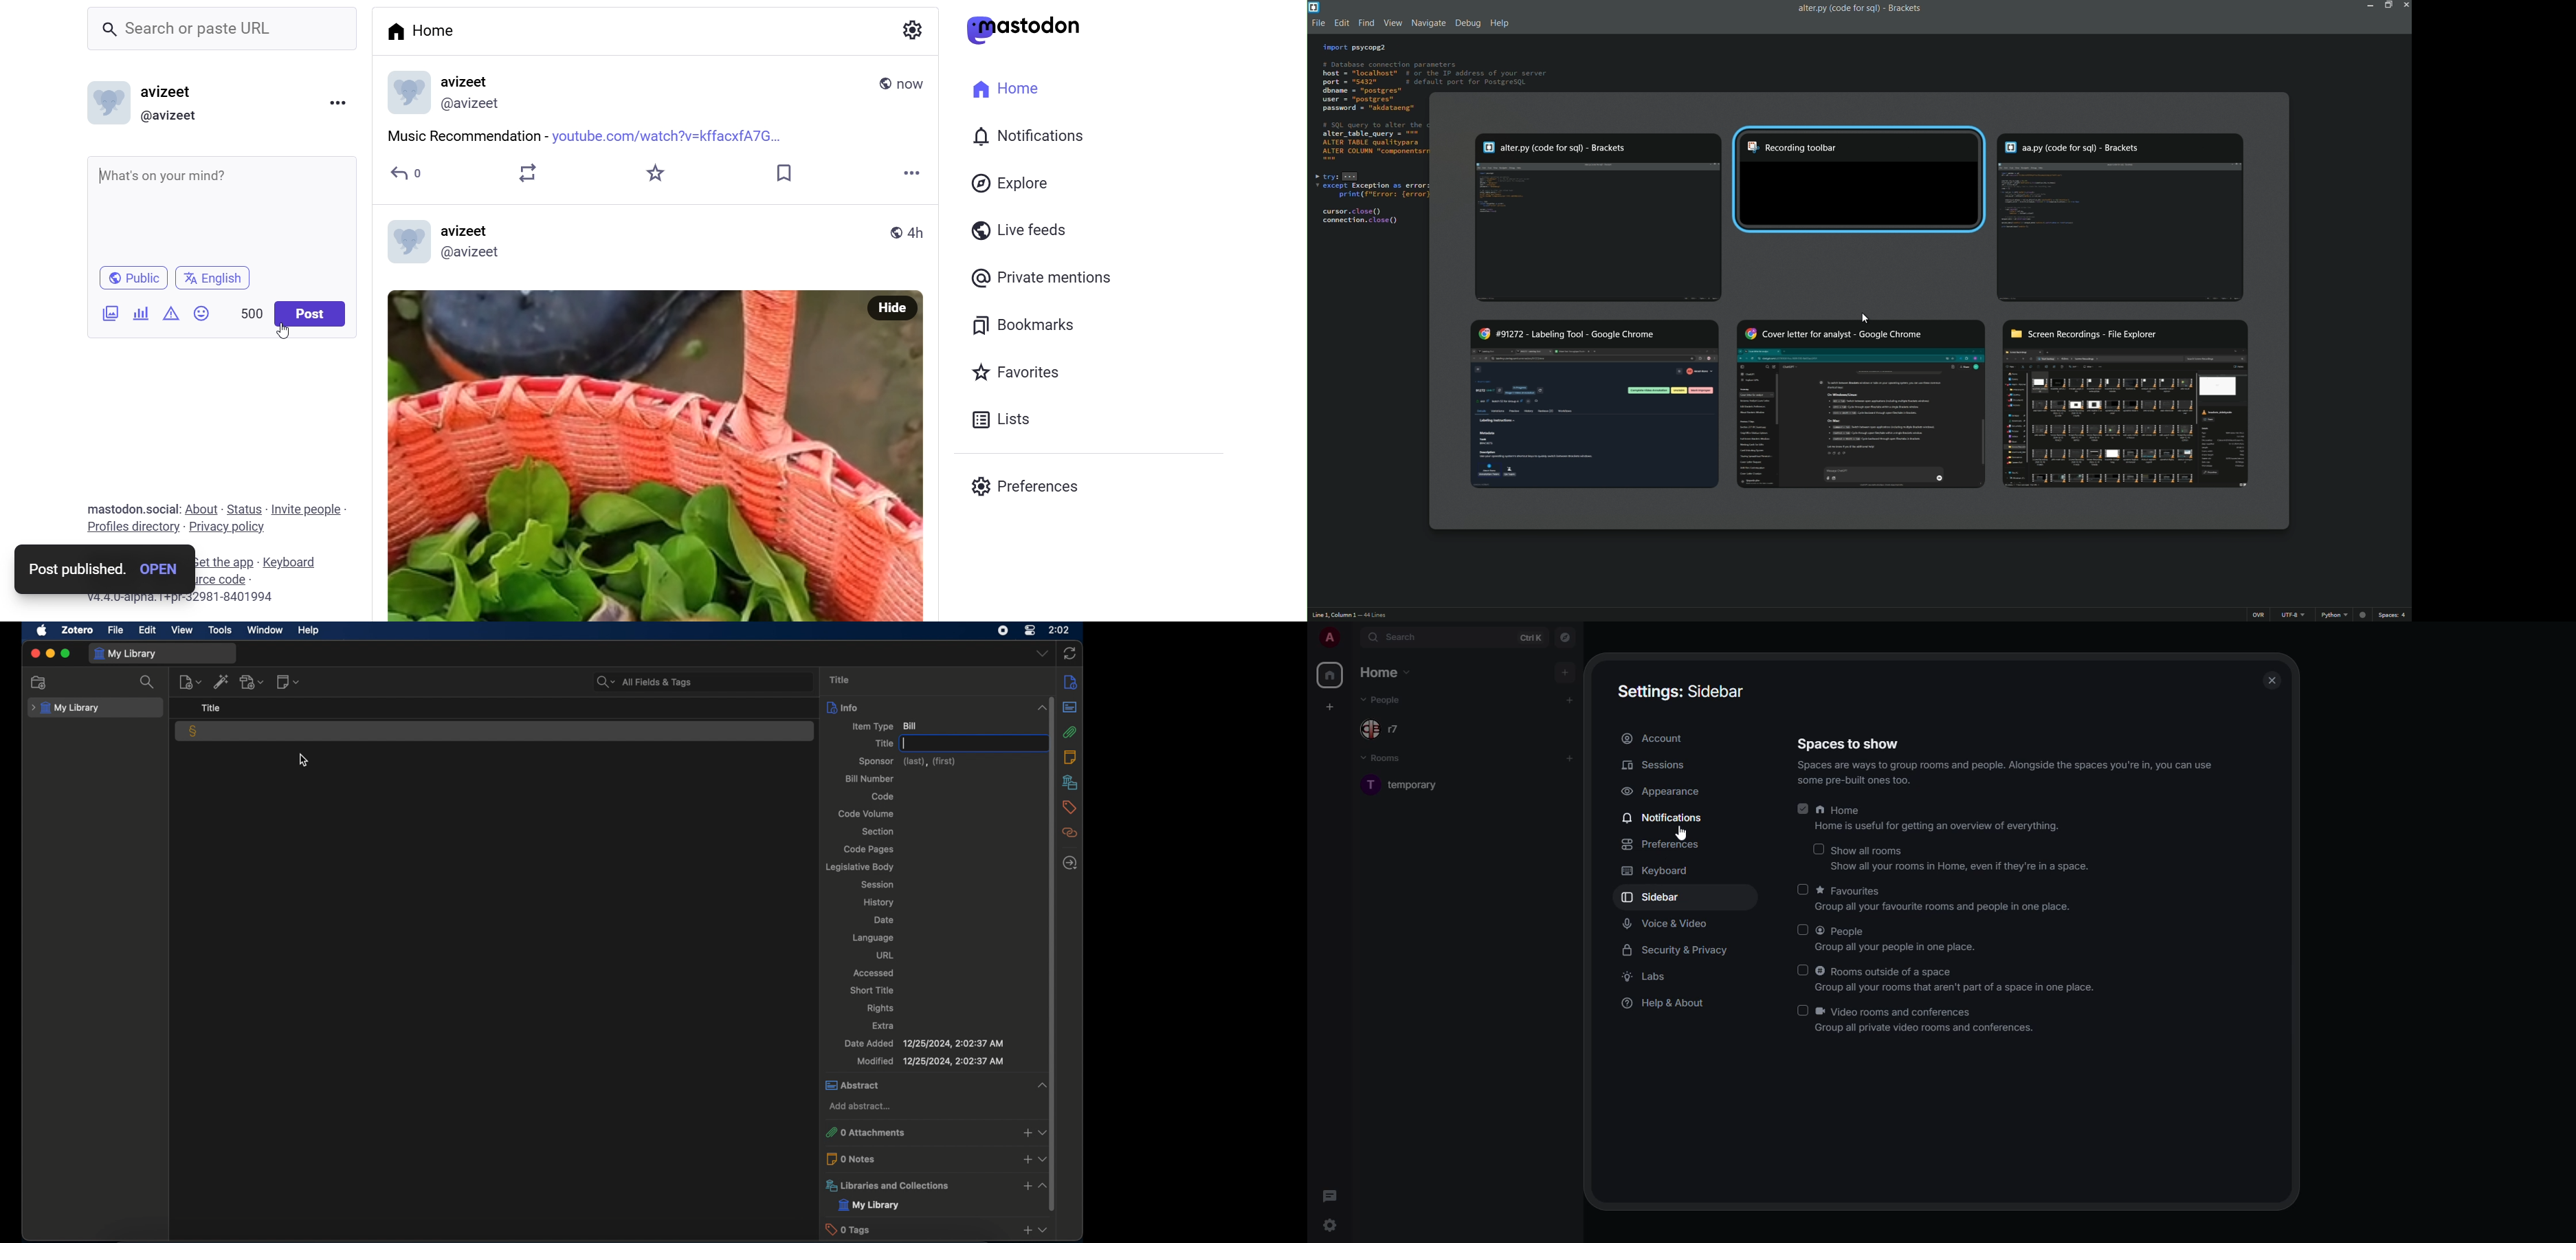 Image resolution: width=2576 pixels, height=1260 pixels. I want to click on abstract, so click(1069, 707).